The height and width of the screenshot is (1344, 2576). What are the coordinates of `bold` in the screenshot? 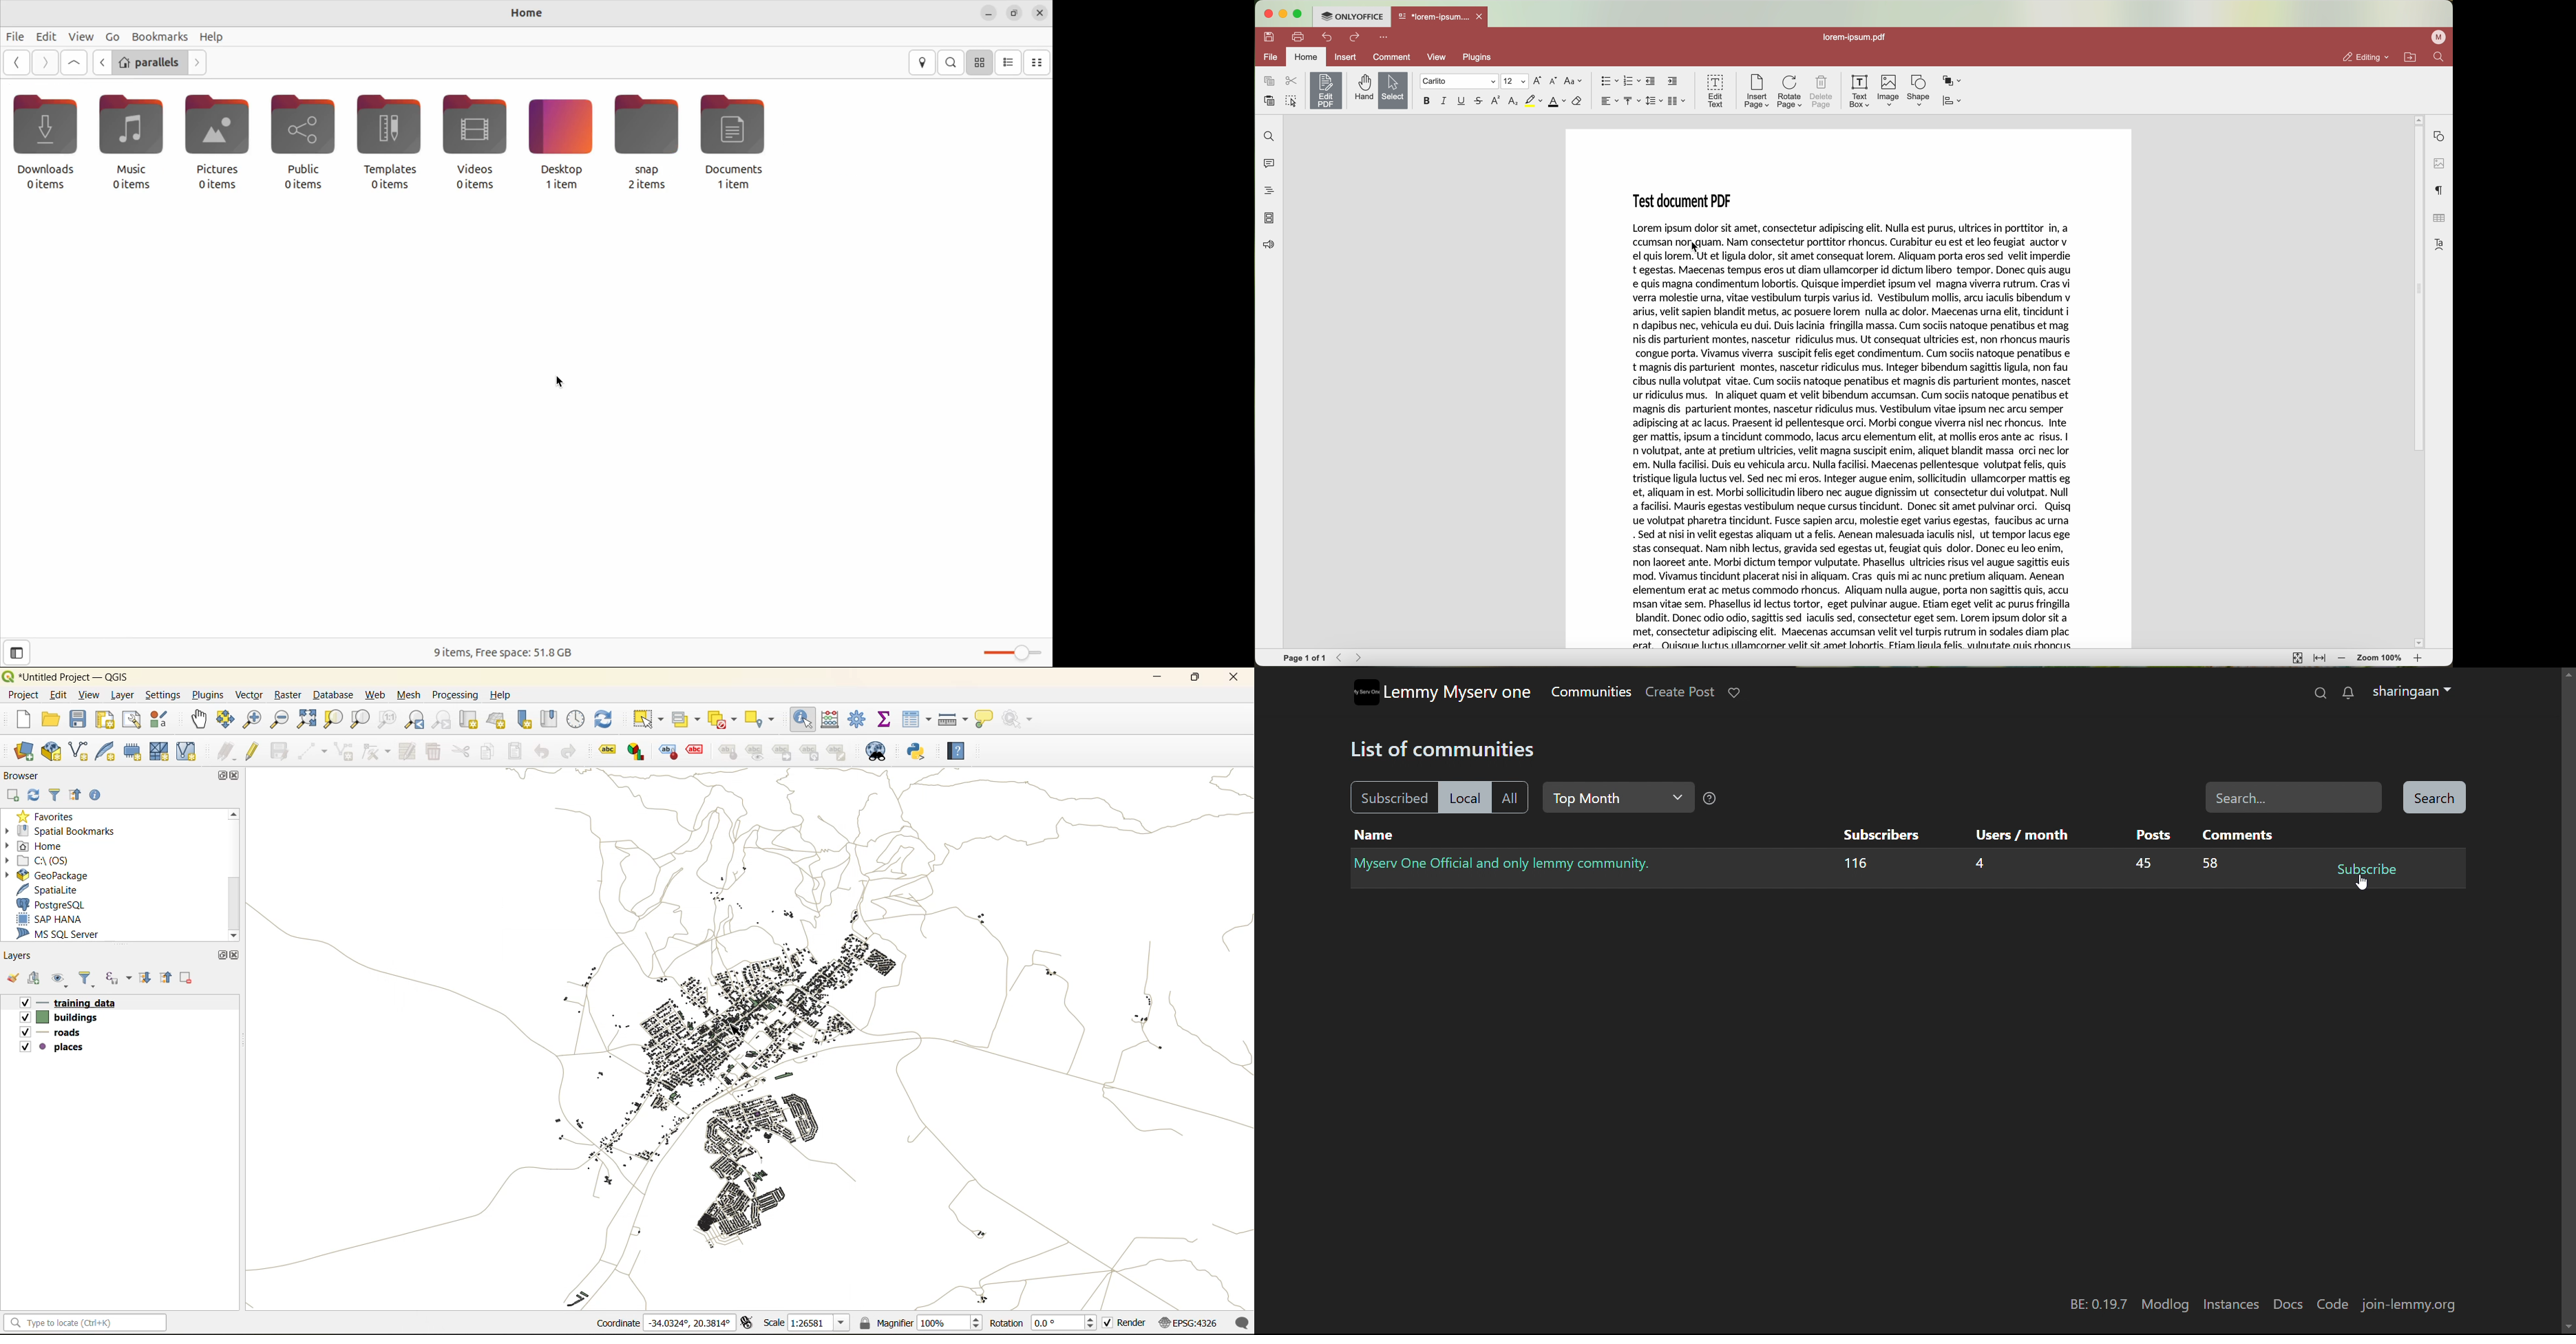 It's located at (1428, 102).